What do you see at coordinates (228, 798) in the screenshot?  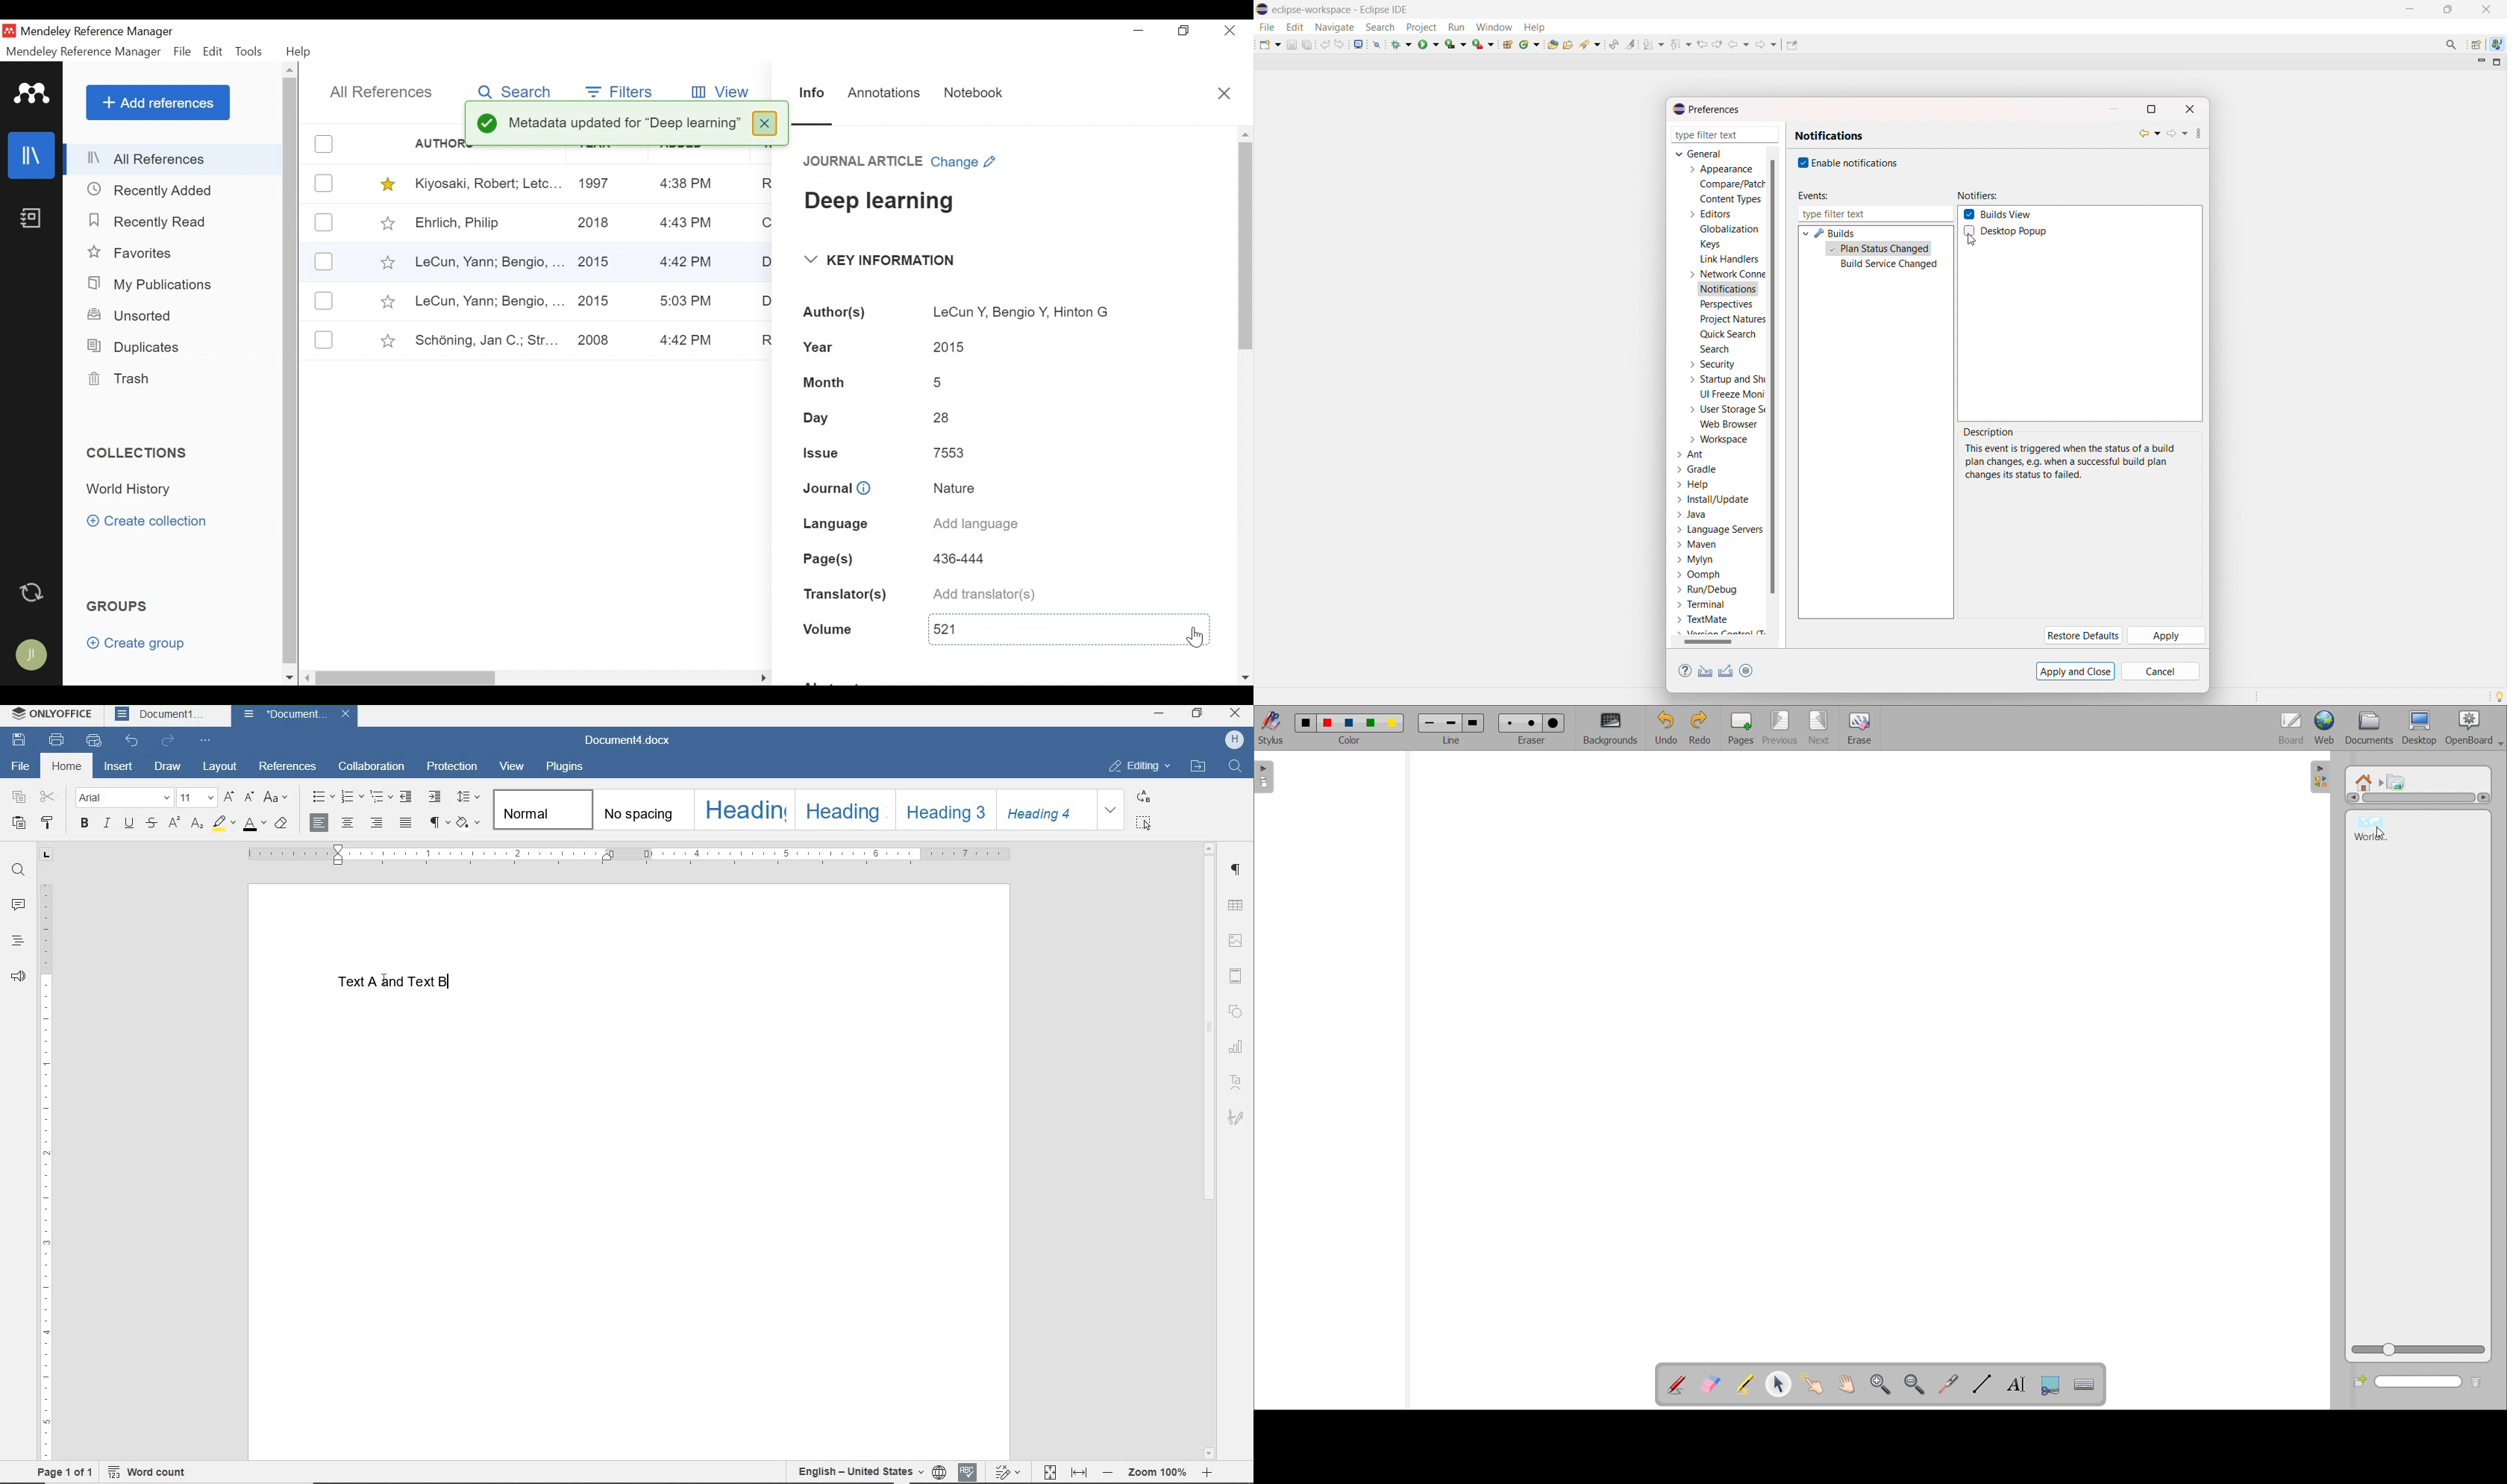 I see `INCREMENT FONT SIZE` at bounding box center [228, 798].